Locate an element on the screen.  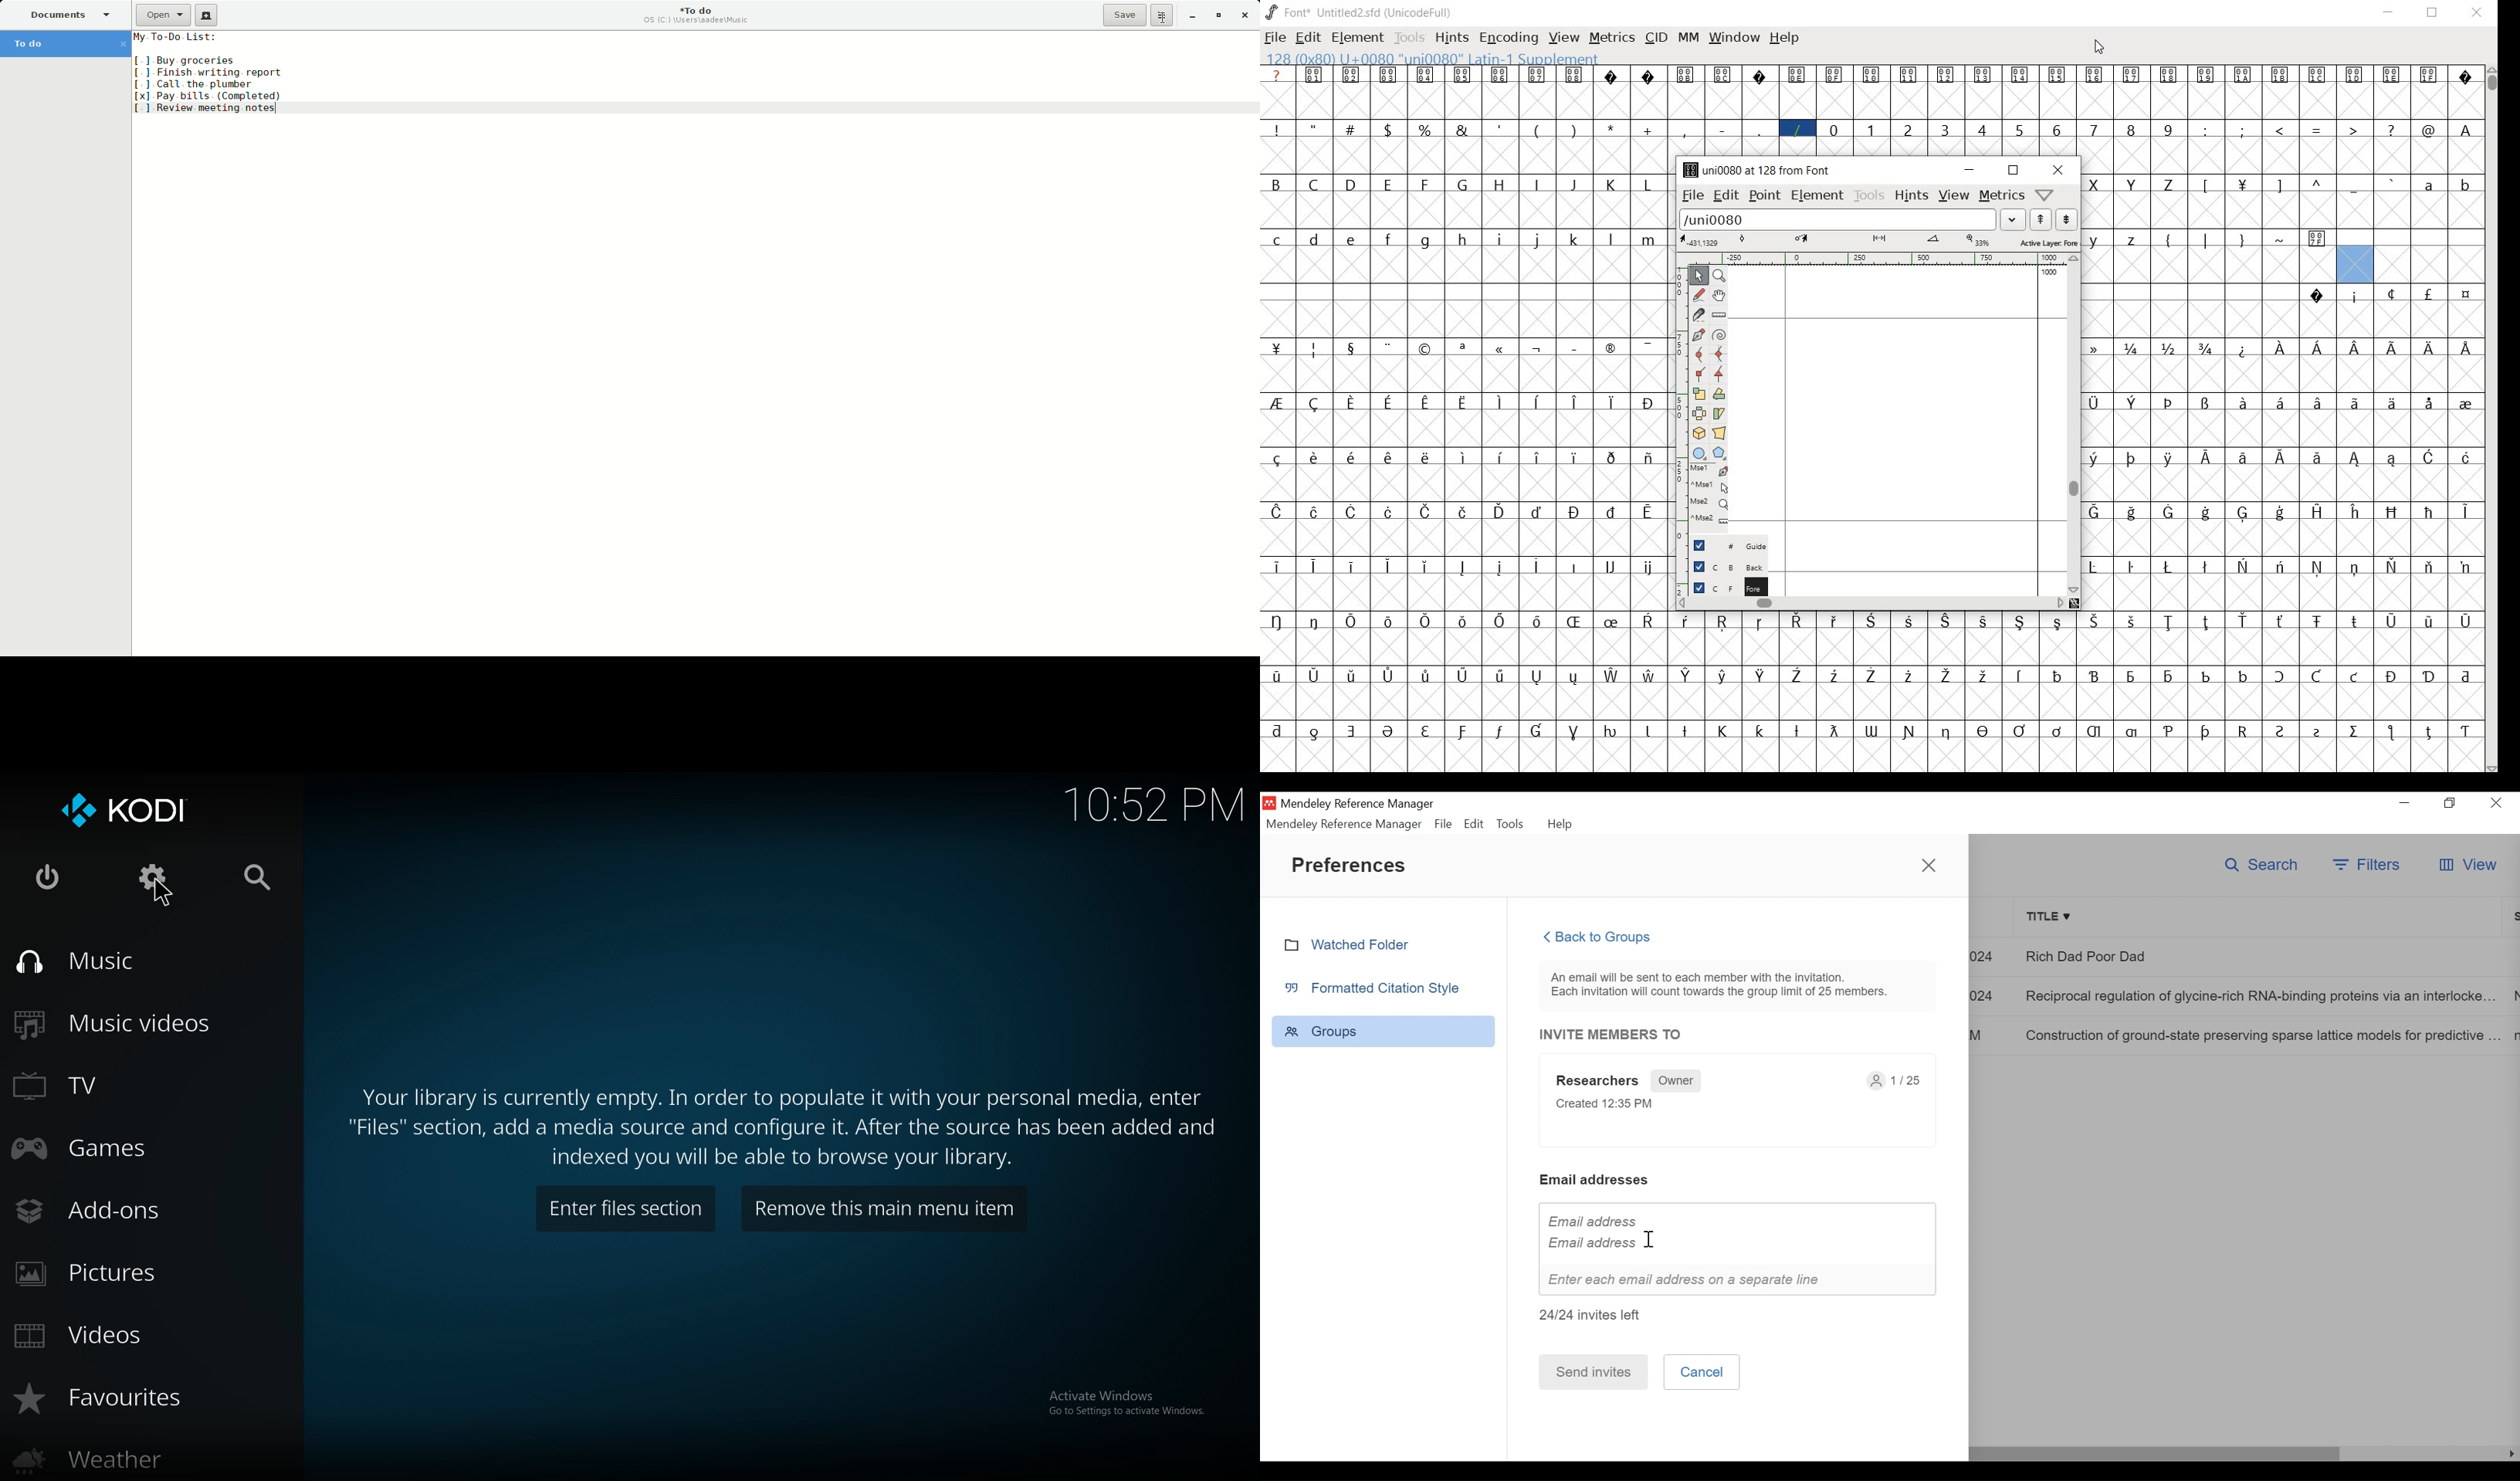
View is located at coordinates (2467, 864).